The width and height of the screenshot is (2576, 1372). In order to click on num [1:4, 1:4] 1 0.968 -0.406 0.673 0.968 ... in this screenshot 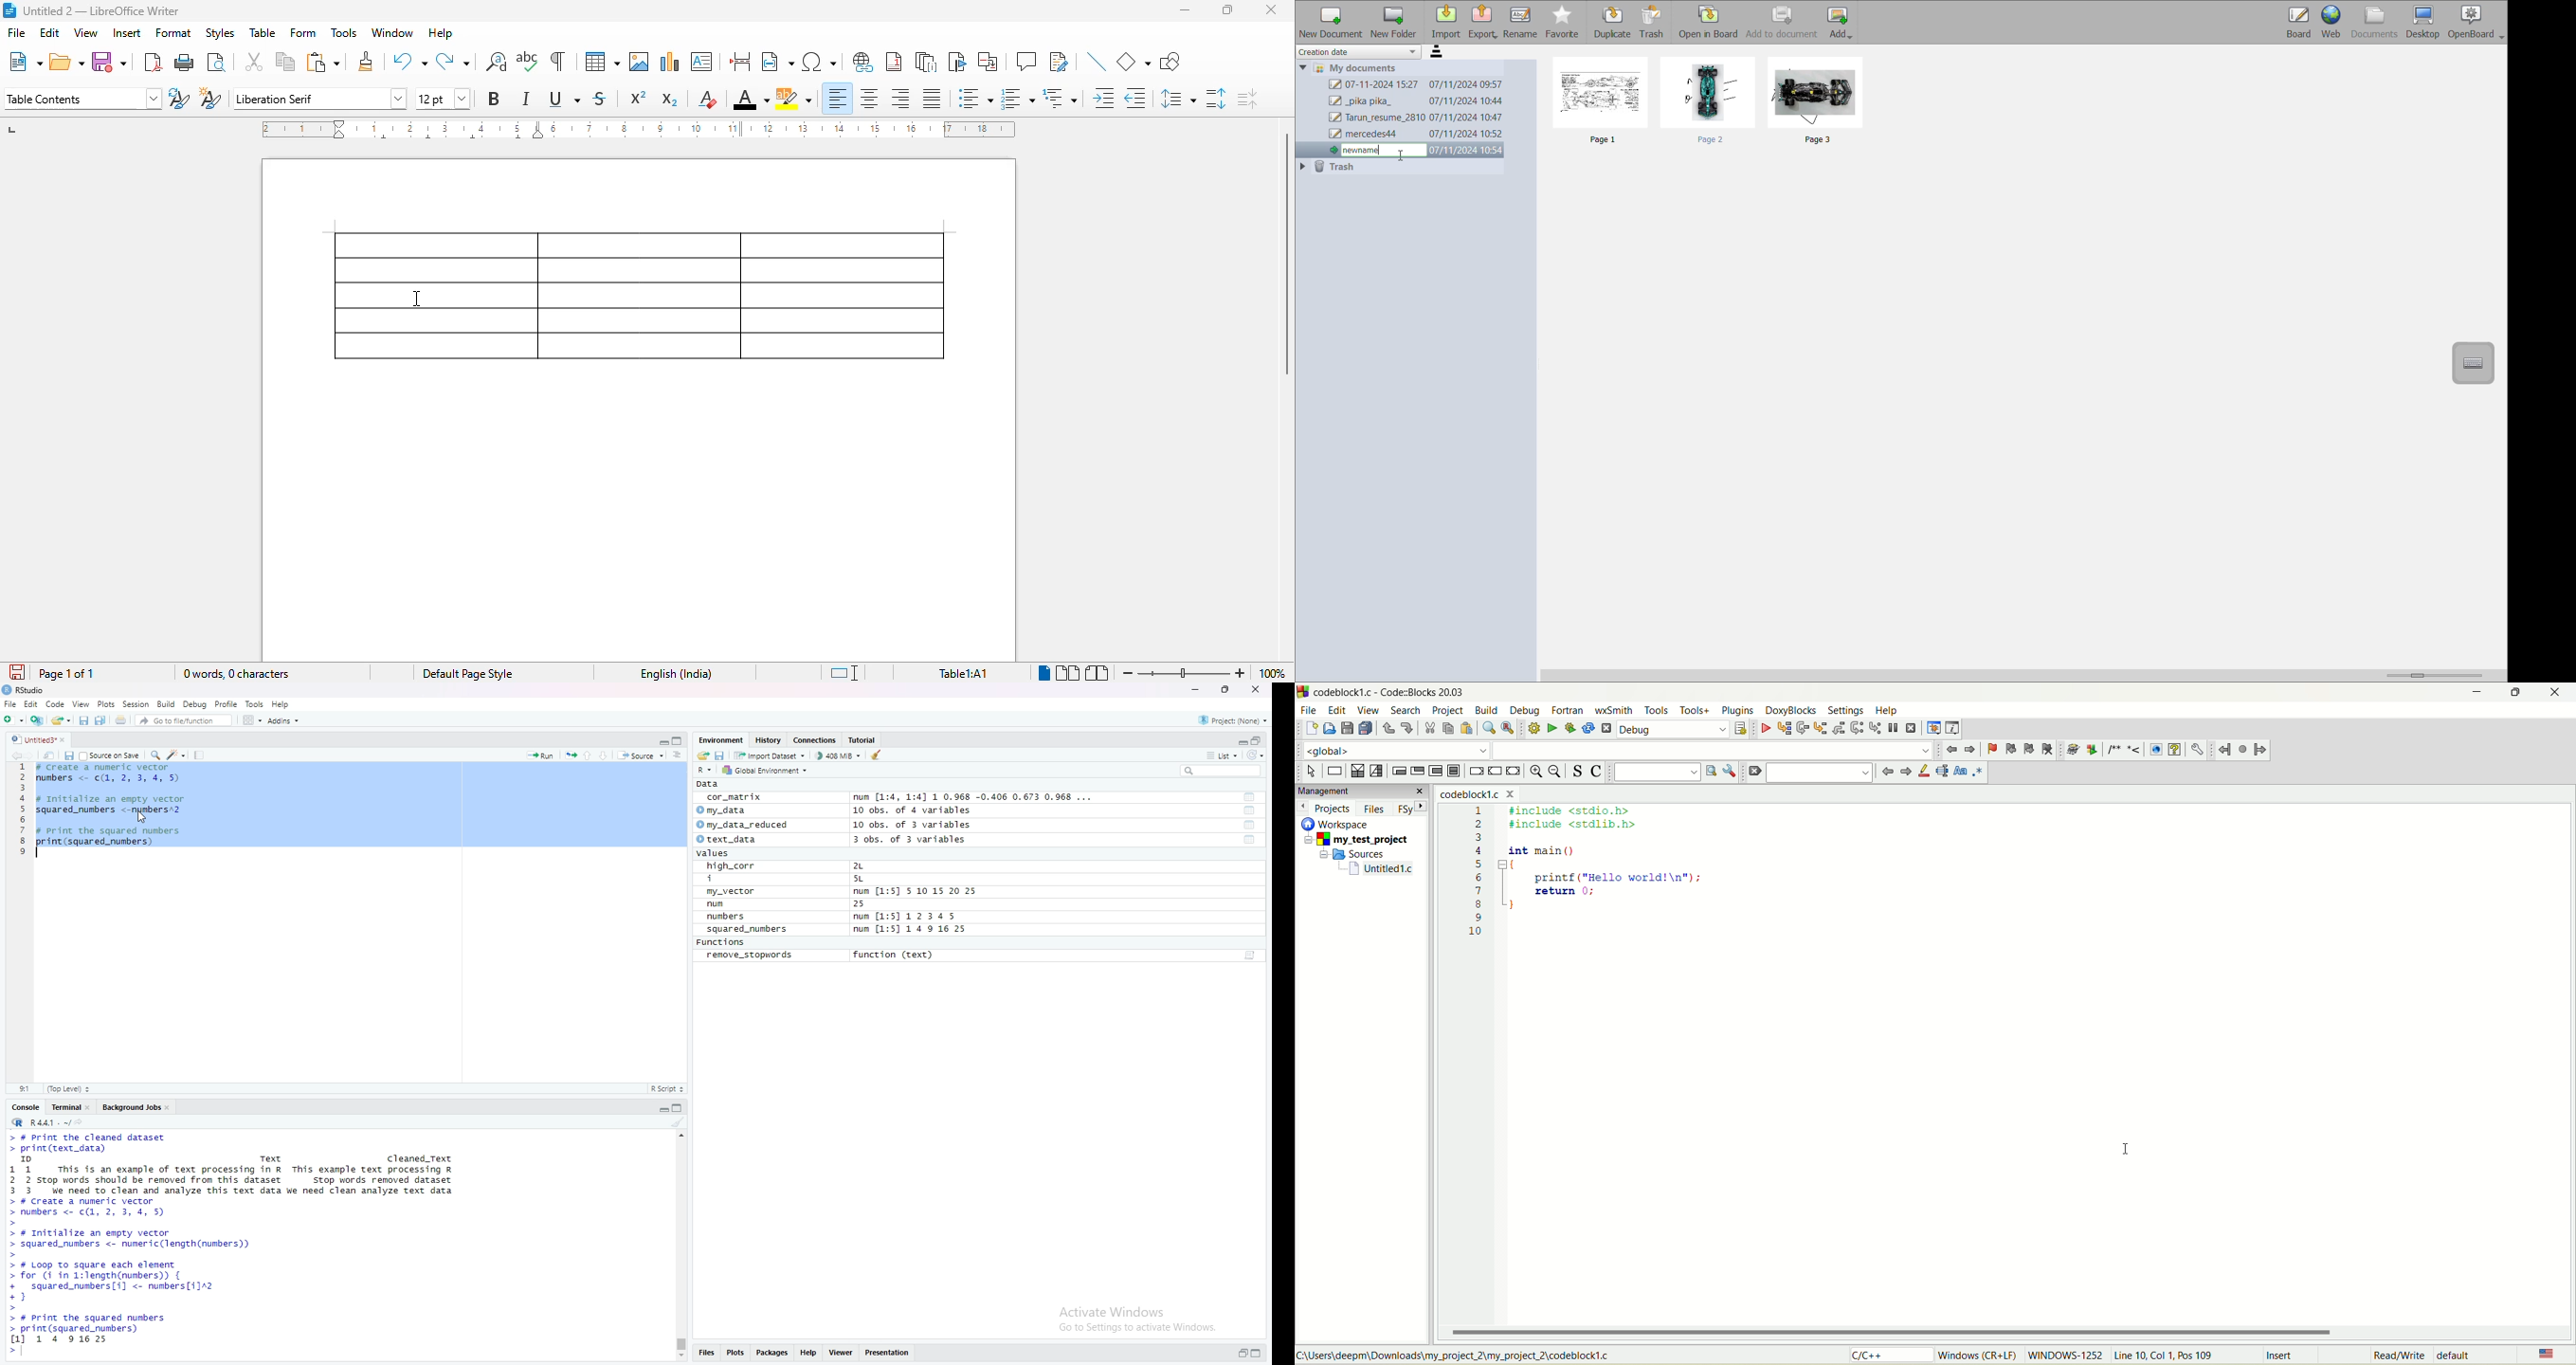, I will do `click(975, 798)`.